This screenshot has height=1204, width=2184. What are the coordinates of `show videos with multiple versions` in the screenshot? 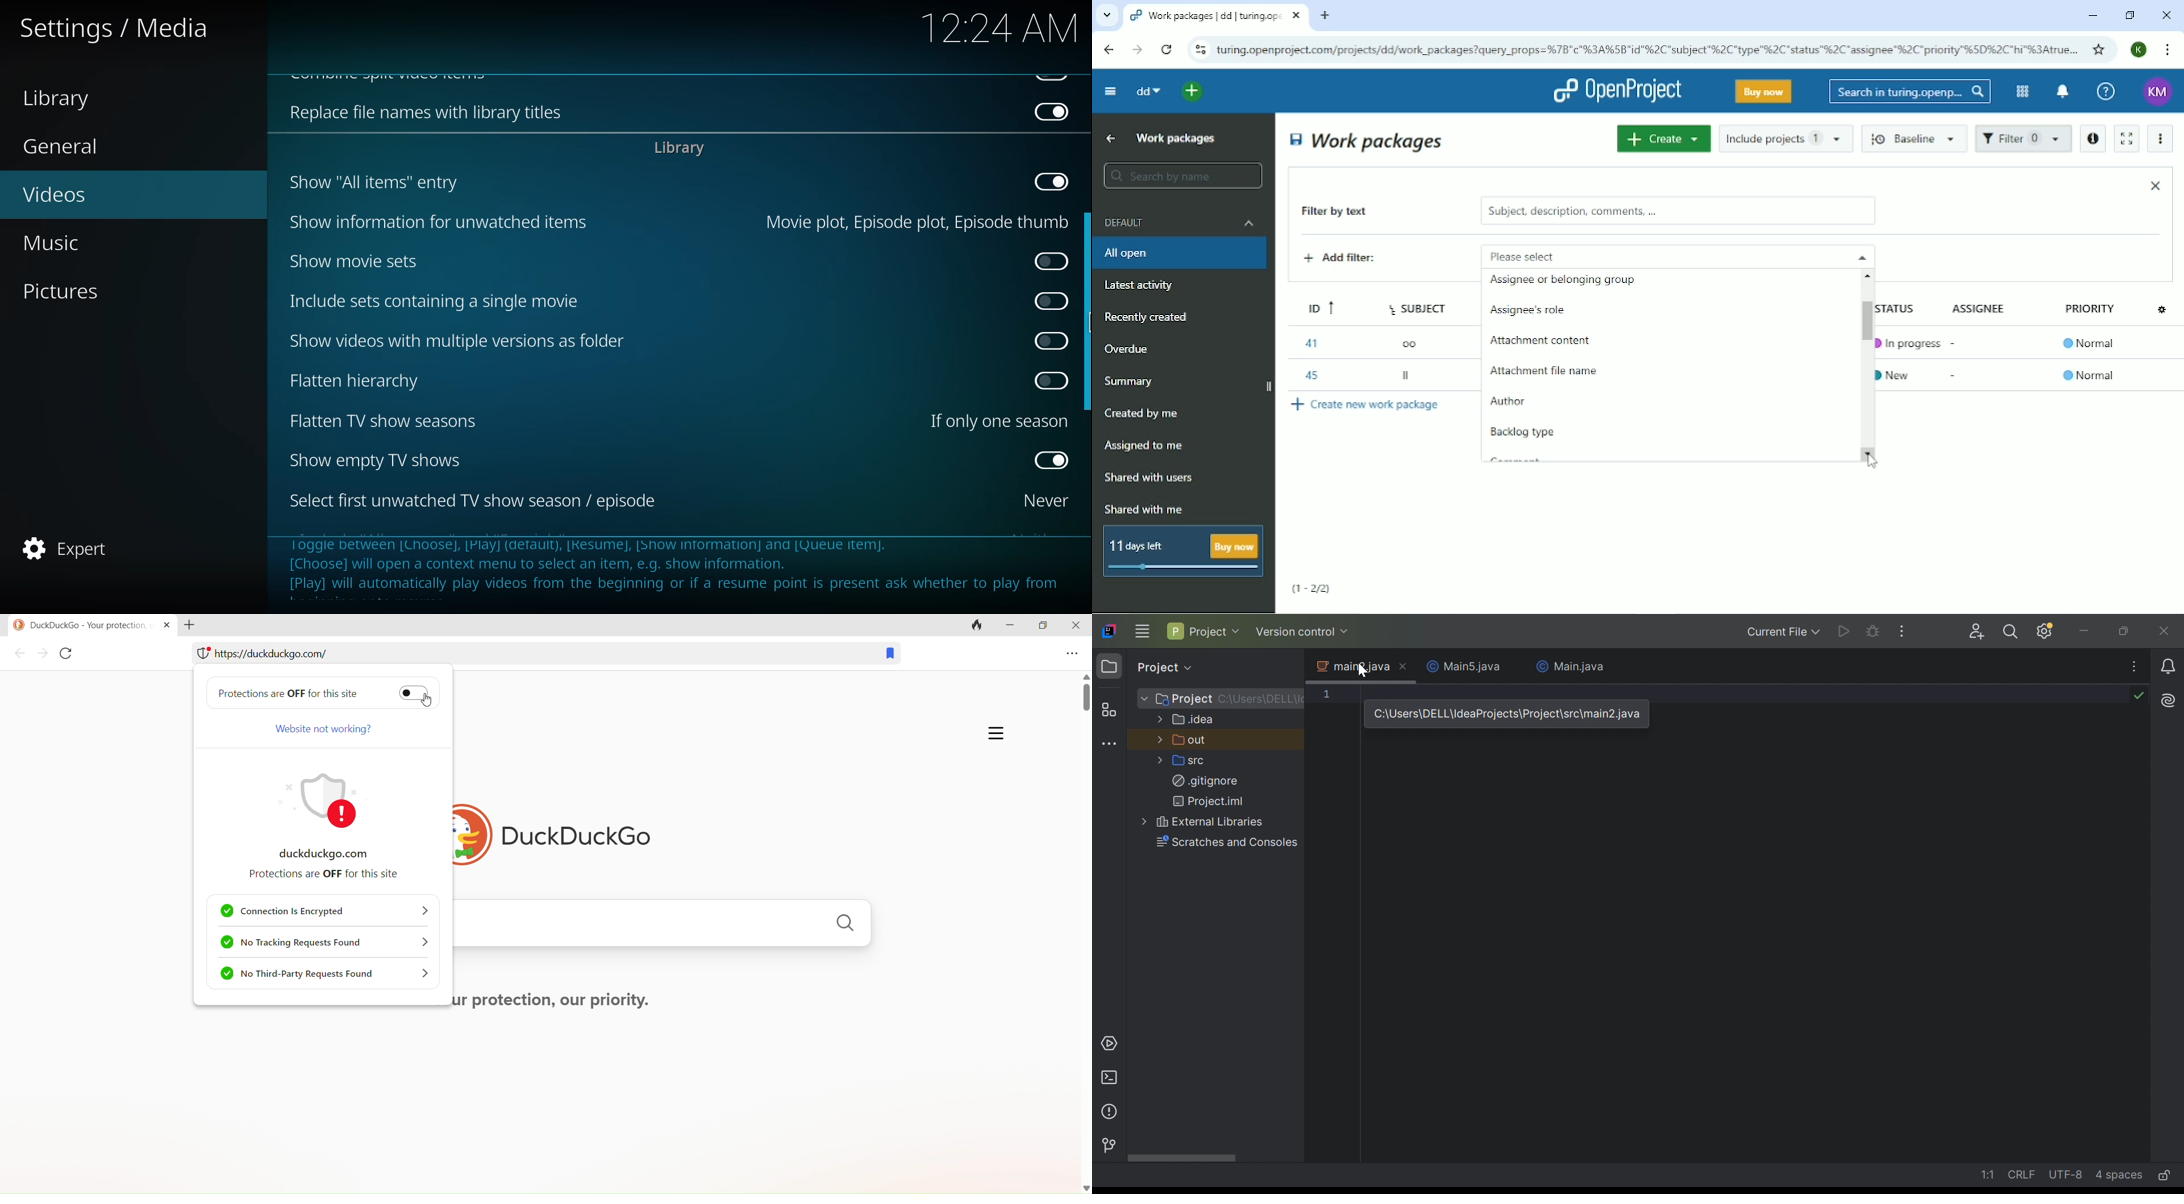 It's located at (456, 341).